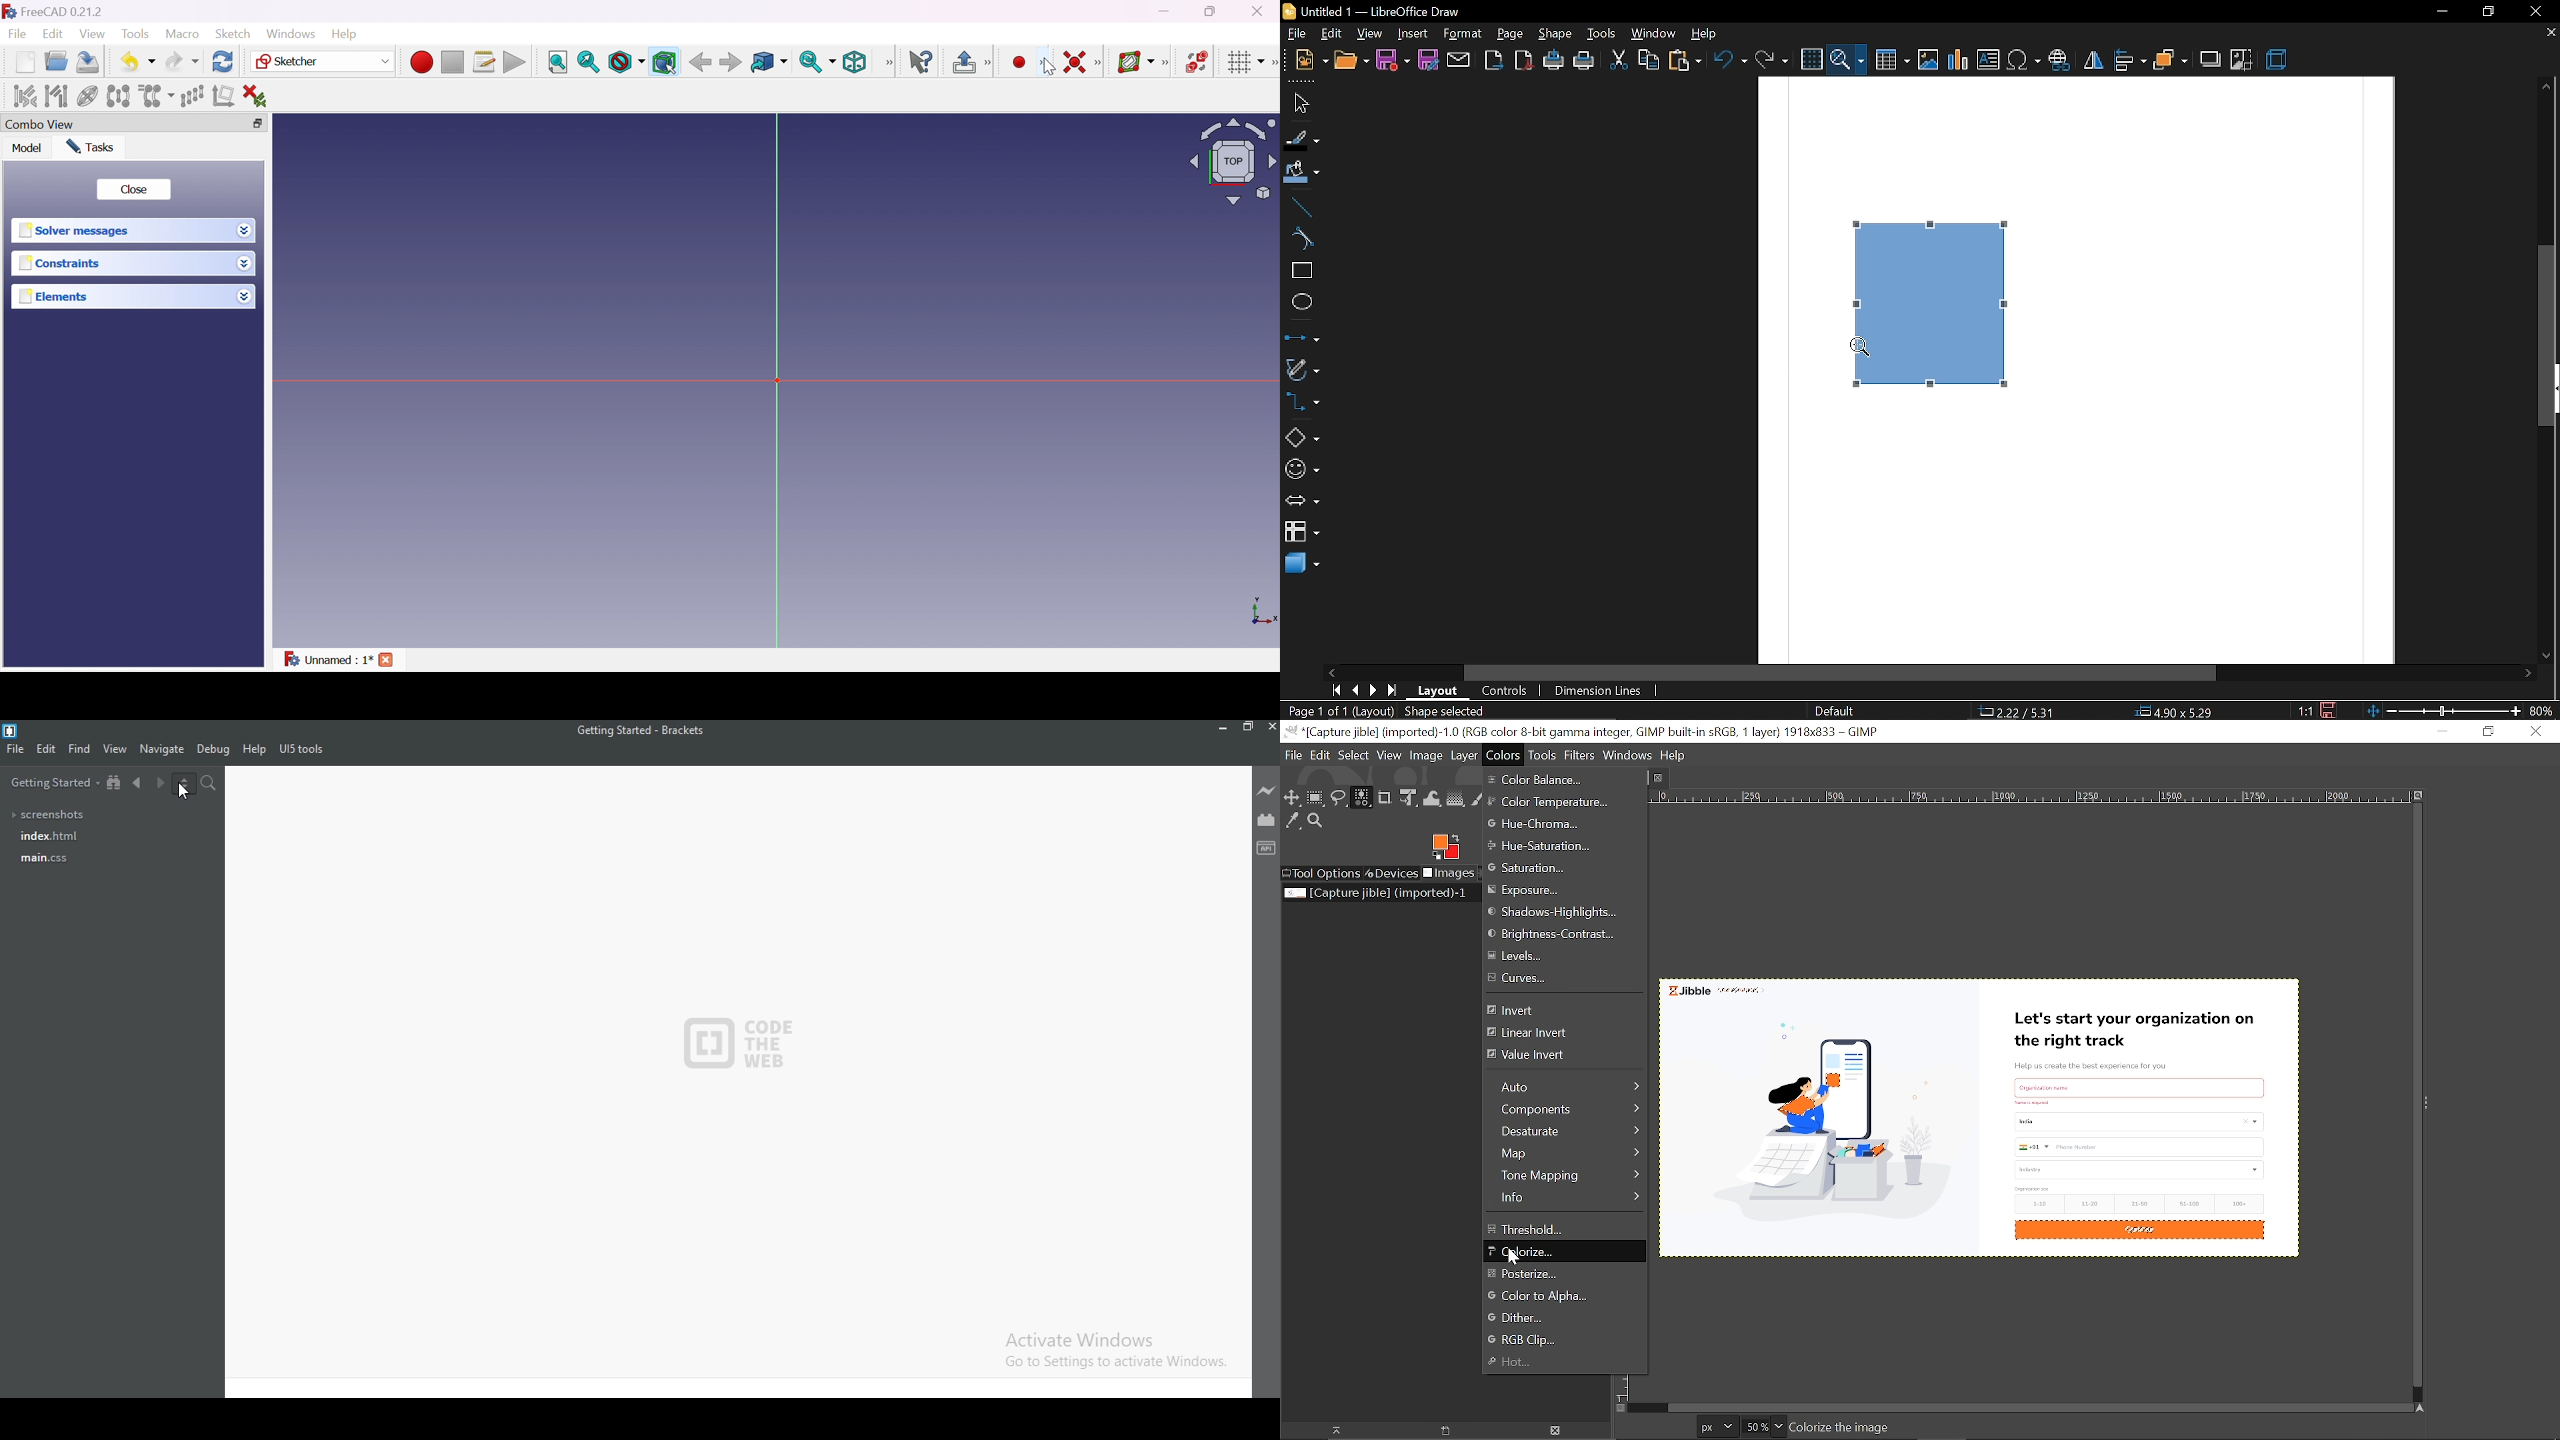 The image size is (2576, 1456). I want to click on restore down, so click(2488, 12).